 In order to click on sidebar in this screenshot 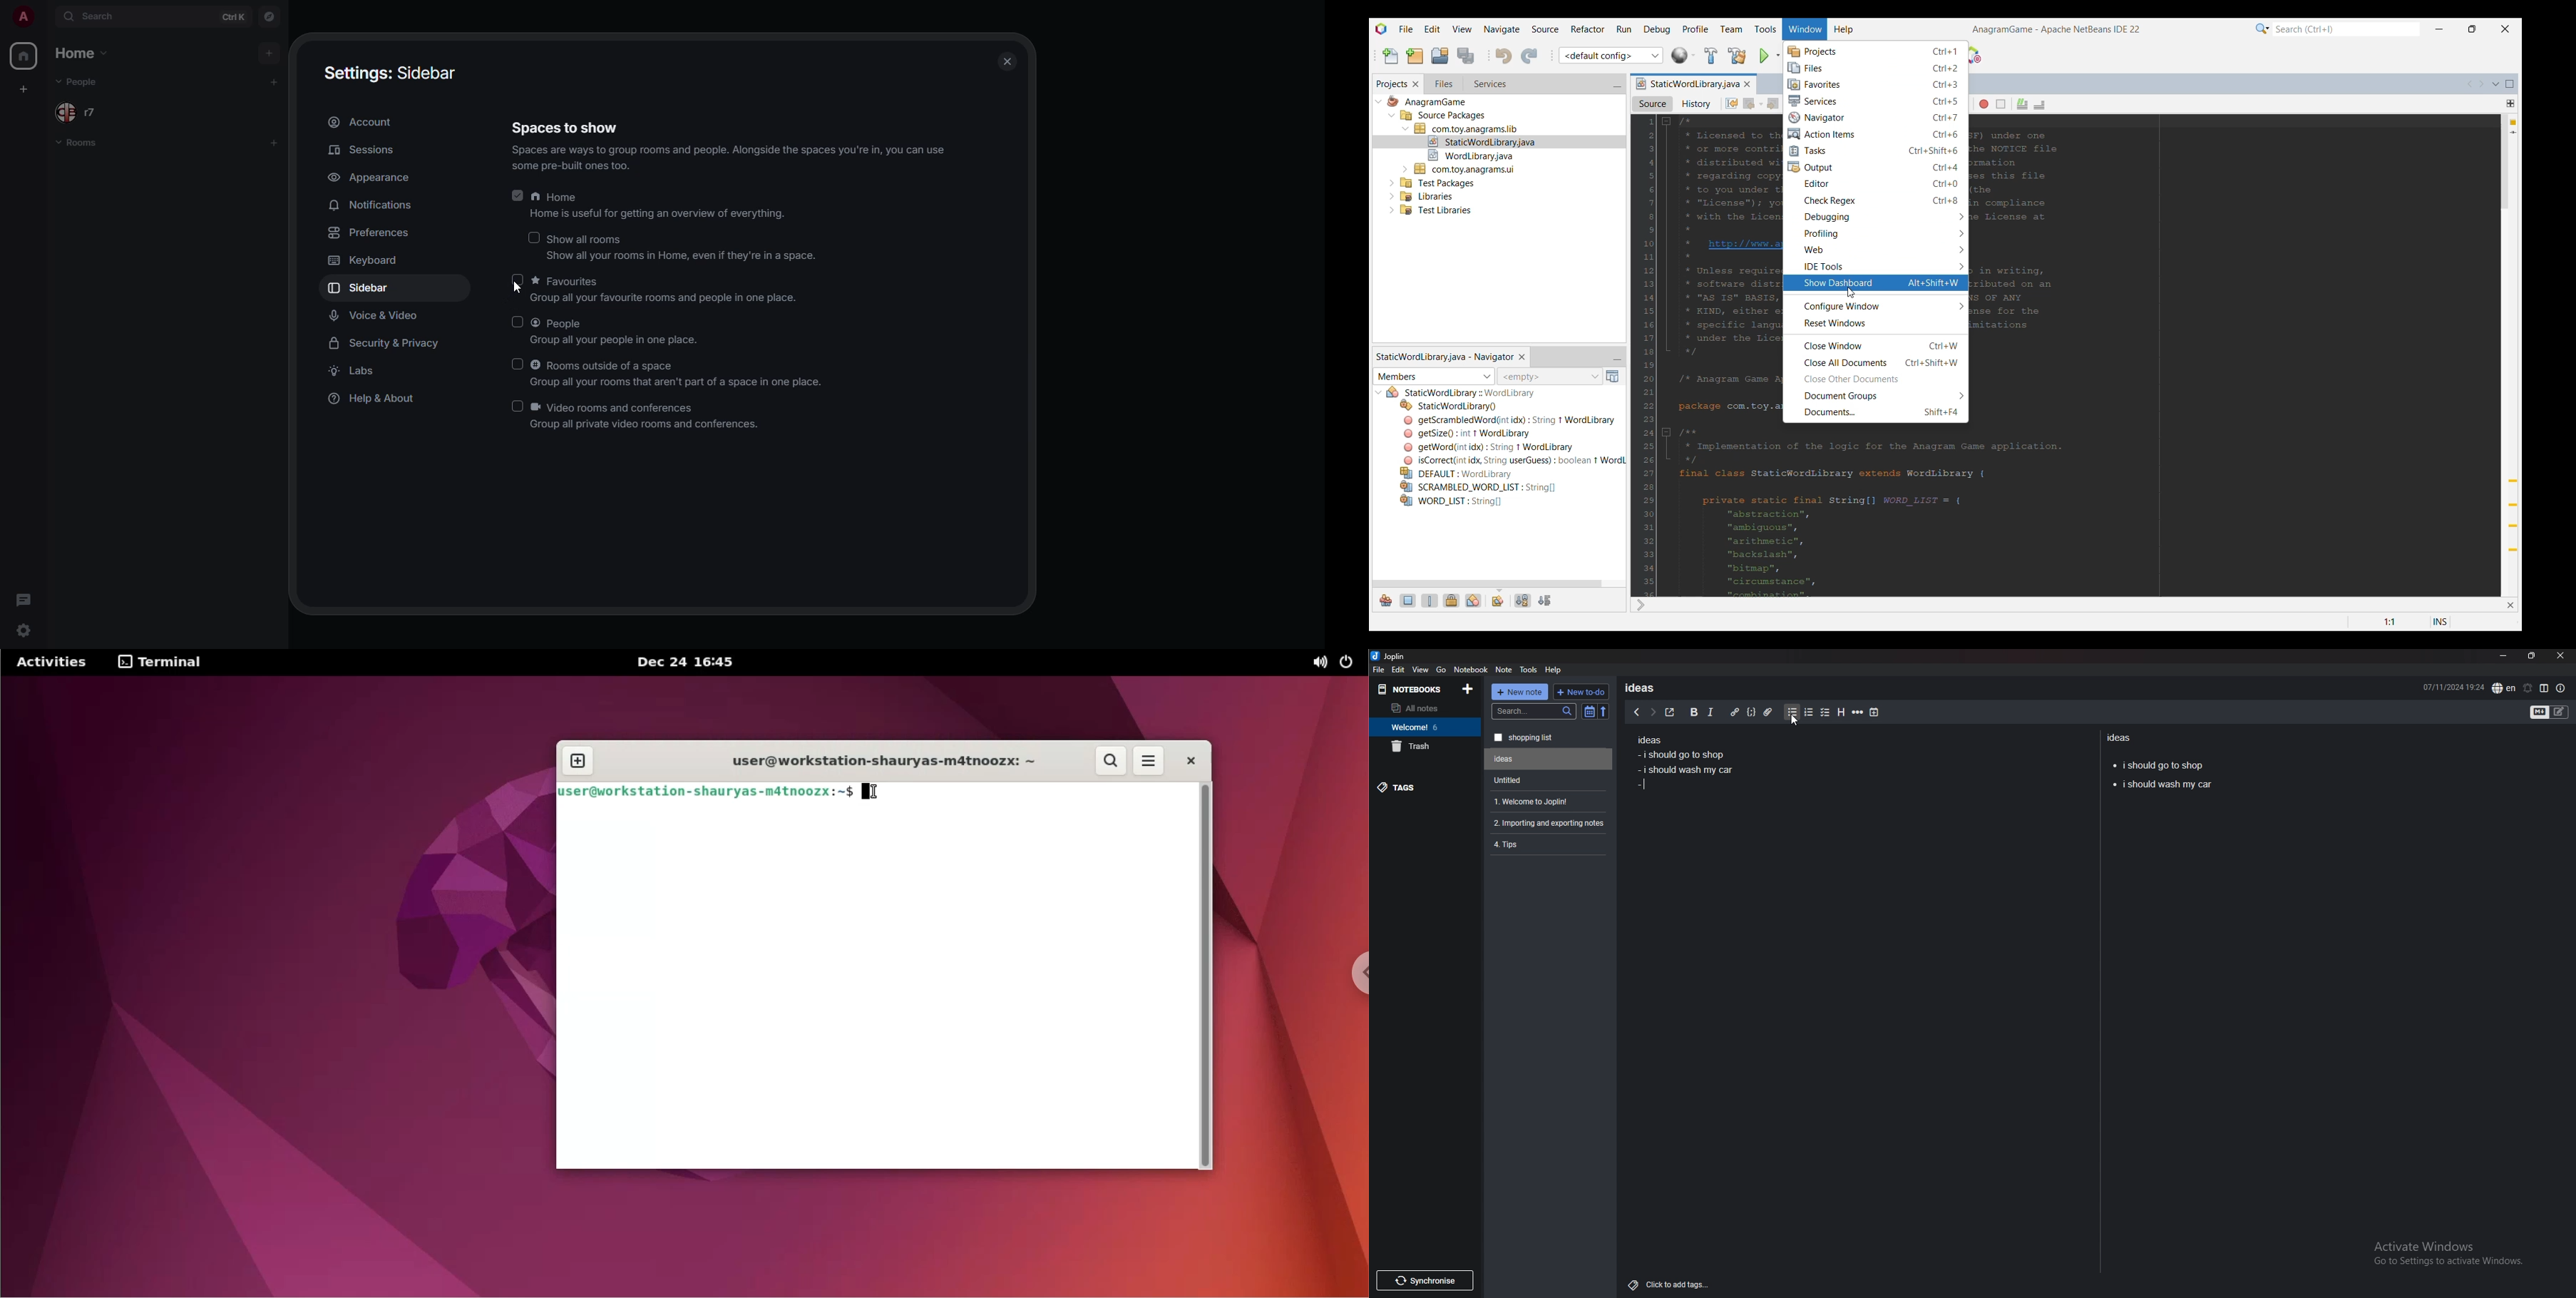, I will do `click(369, 287)`.